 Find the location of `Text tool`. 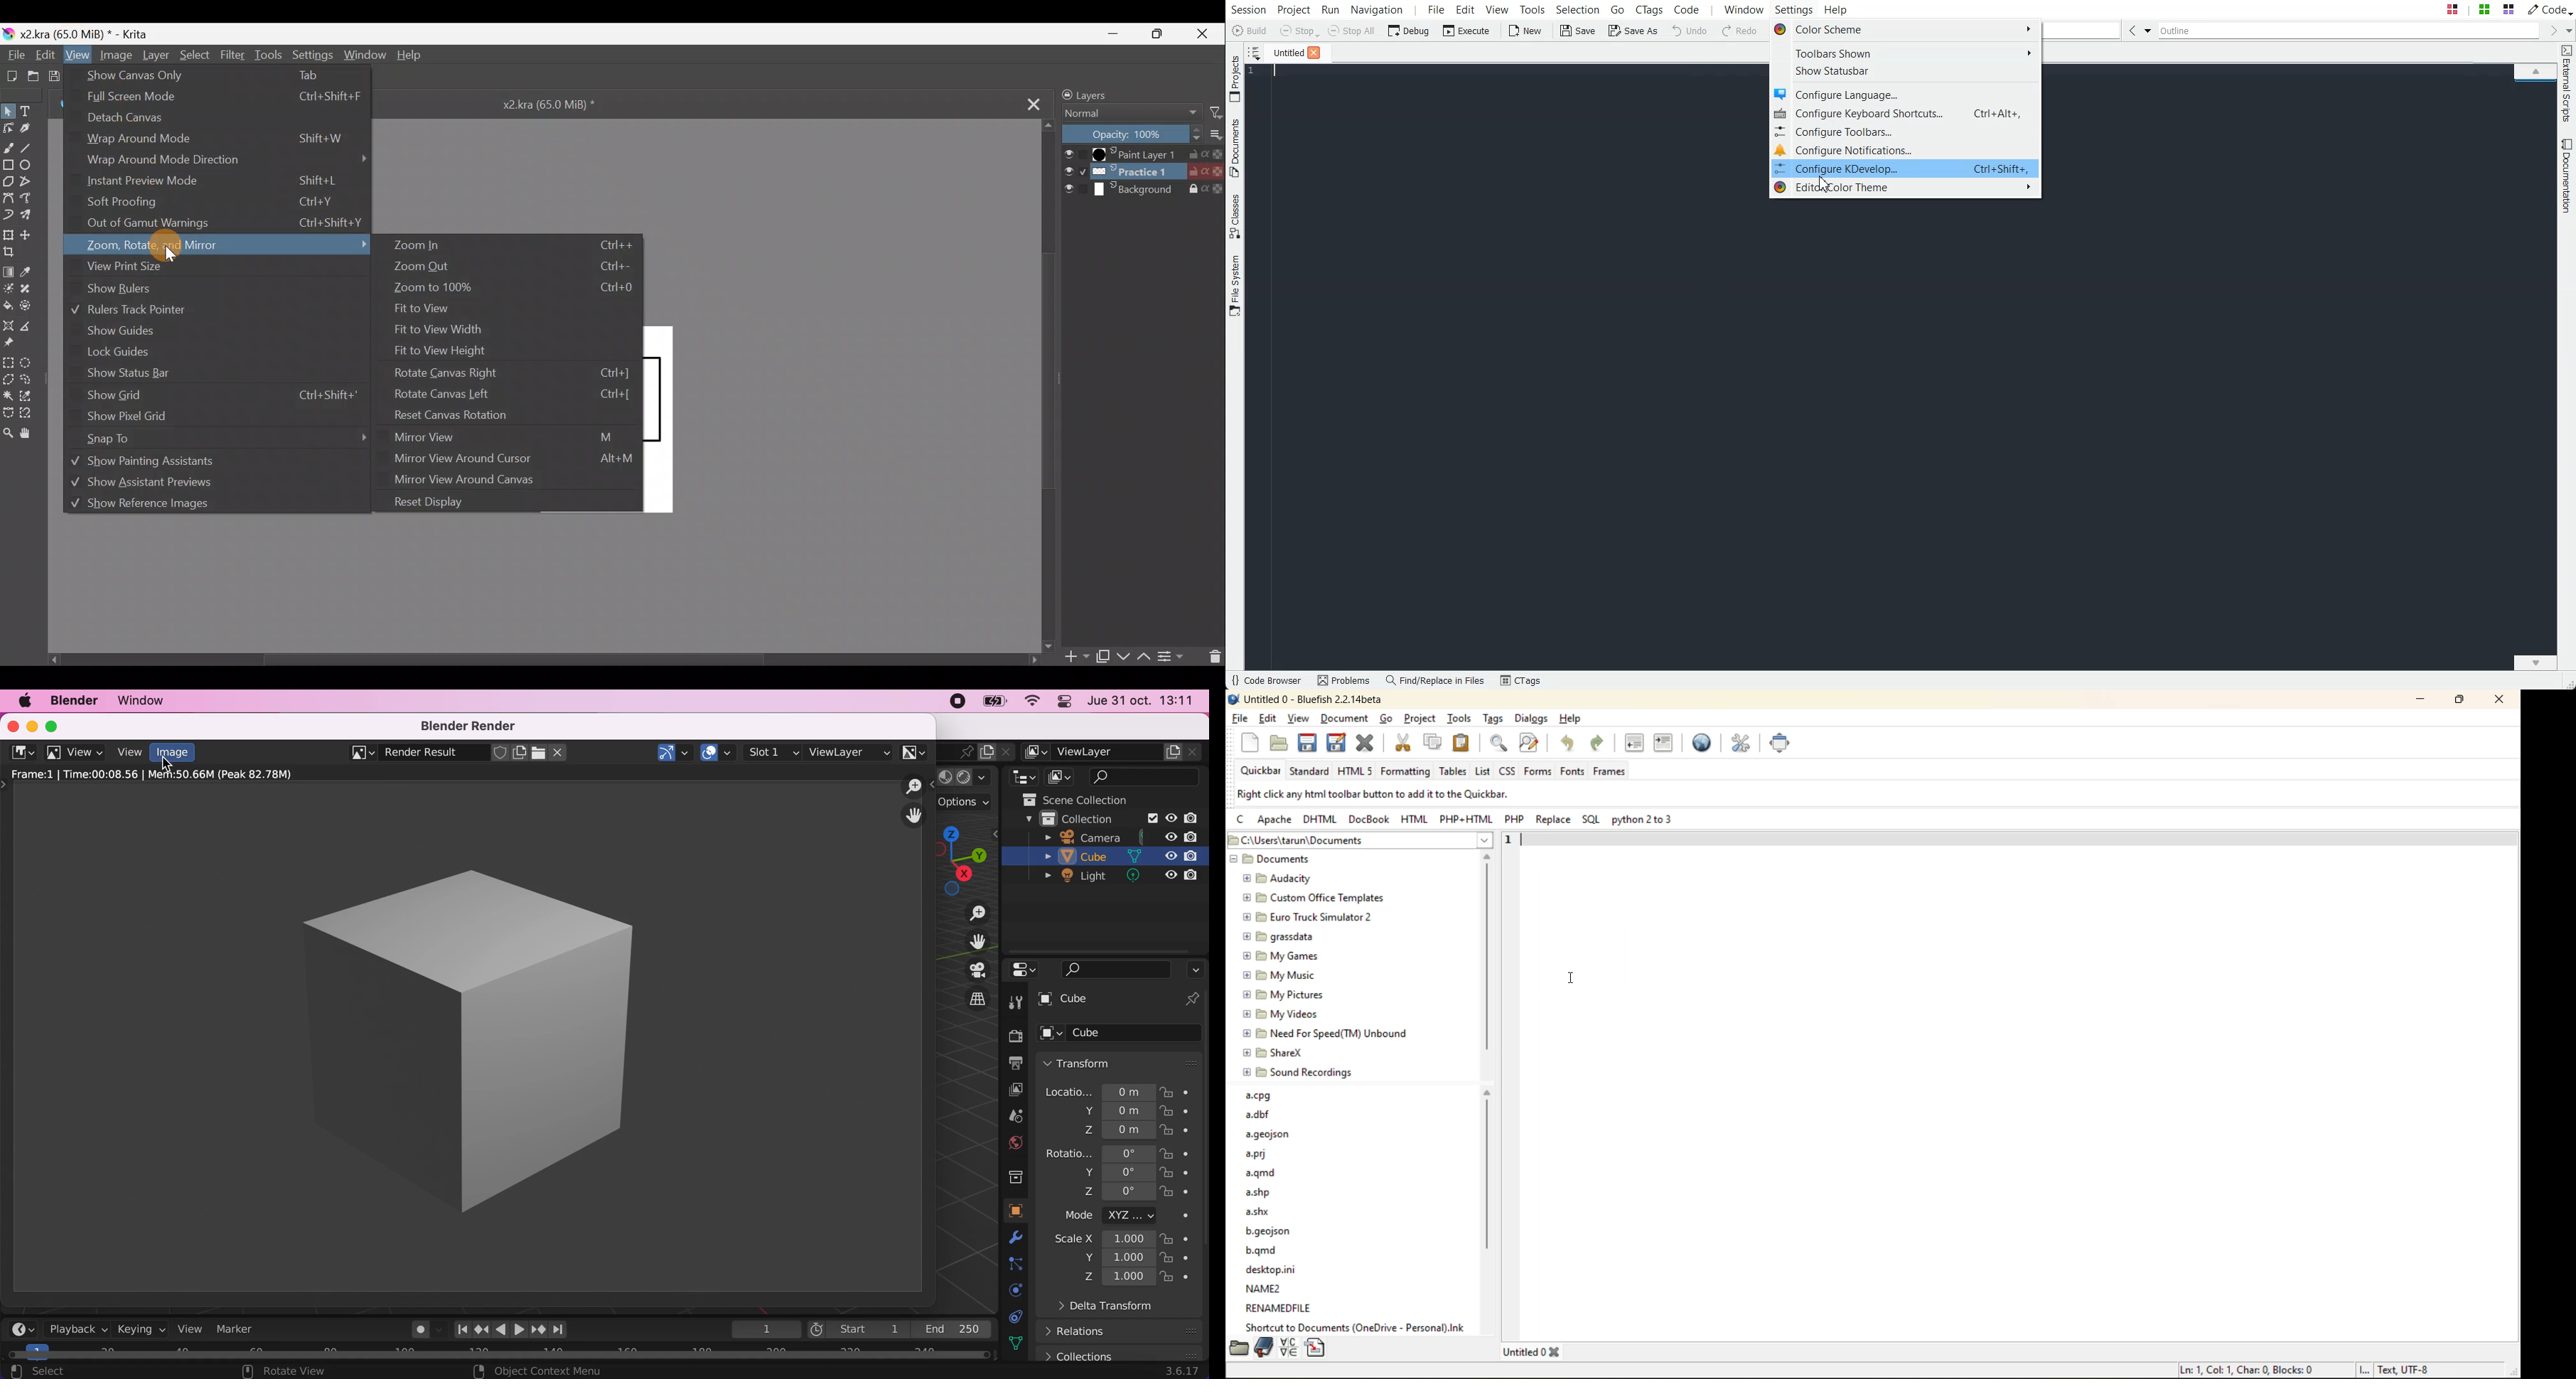

Text tool is located at coordinates (31, 109).